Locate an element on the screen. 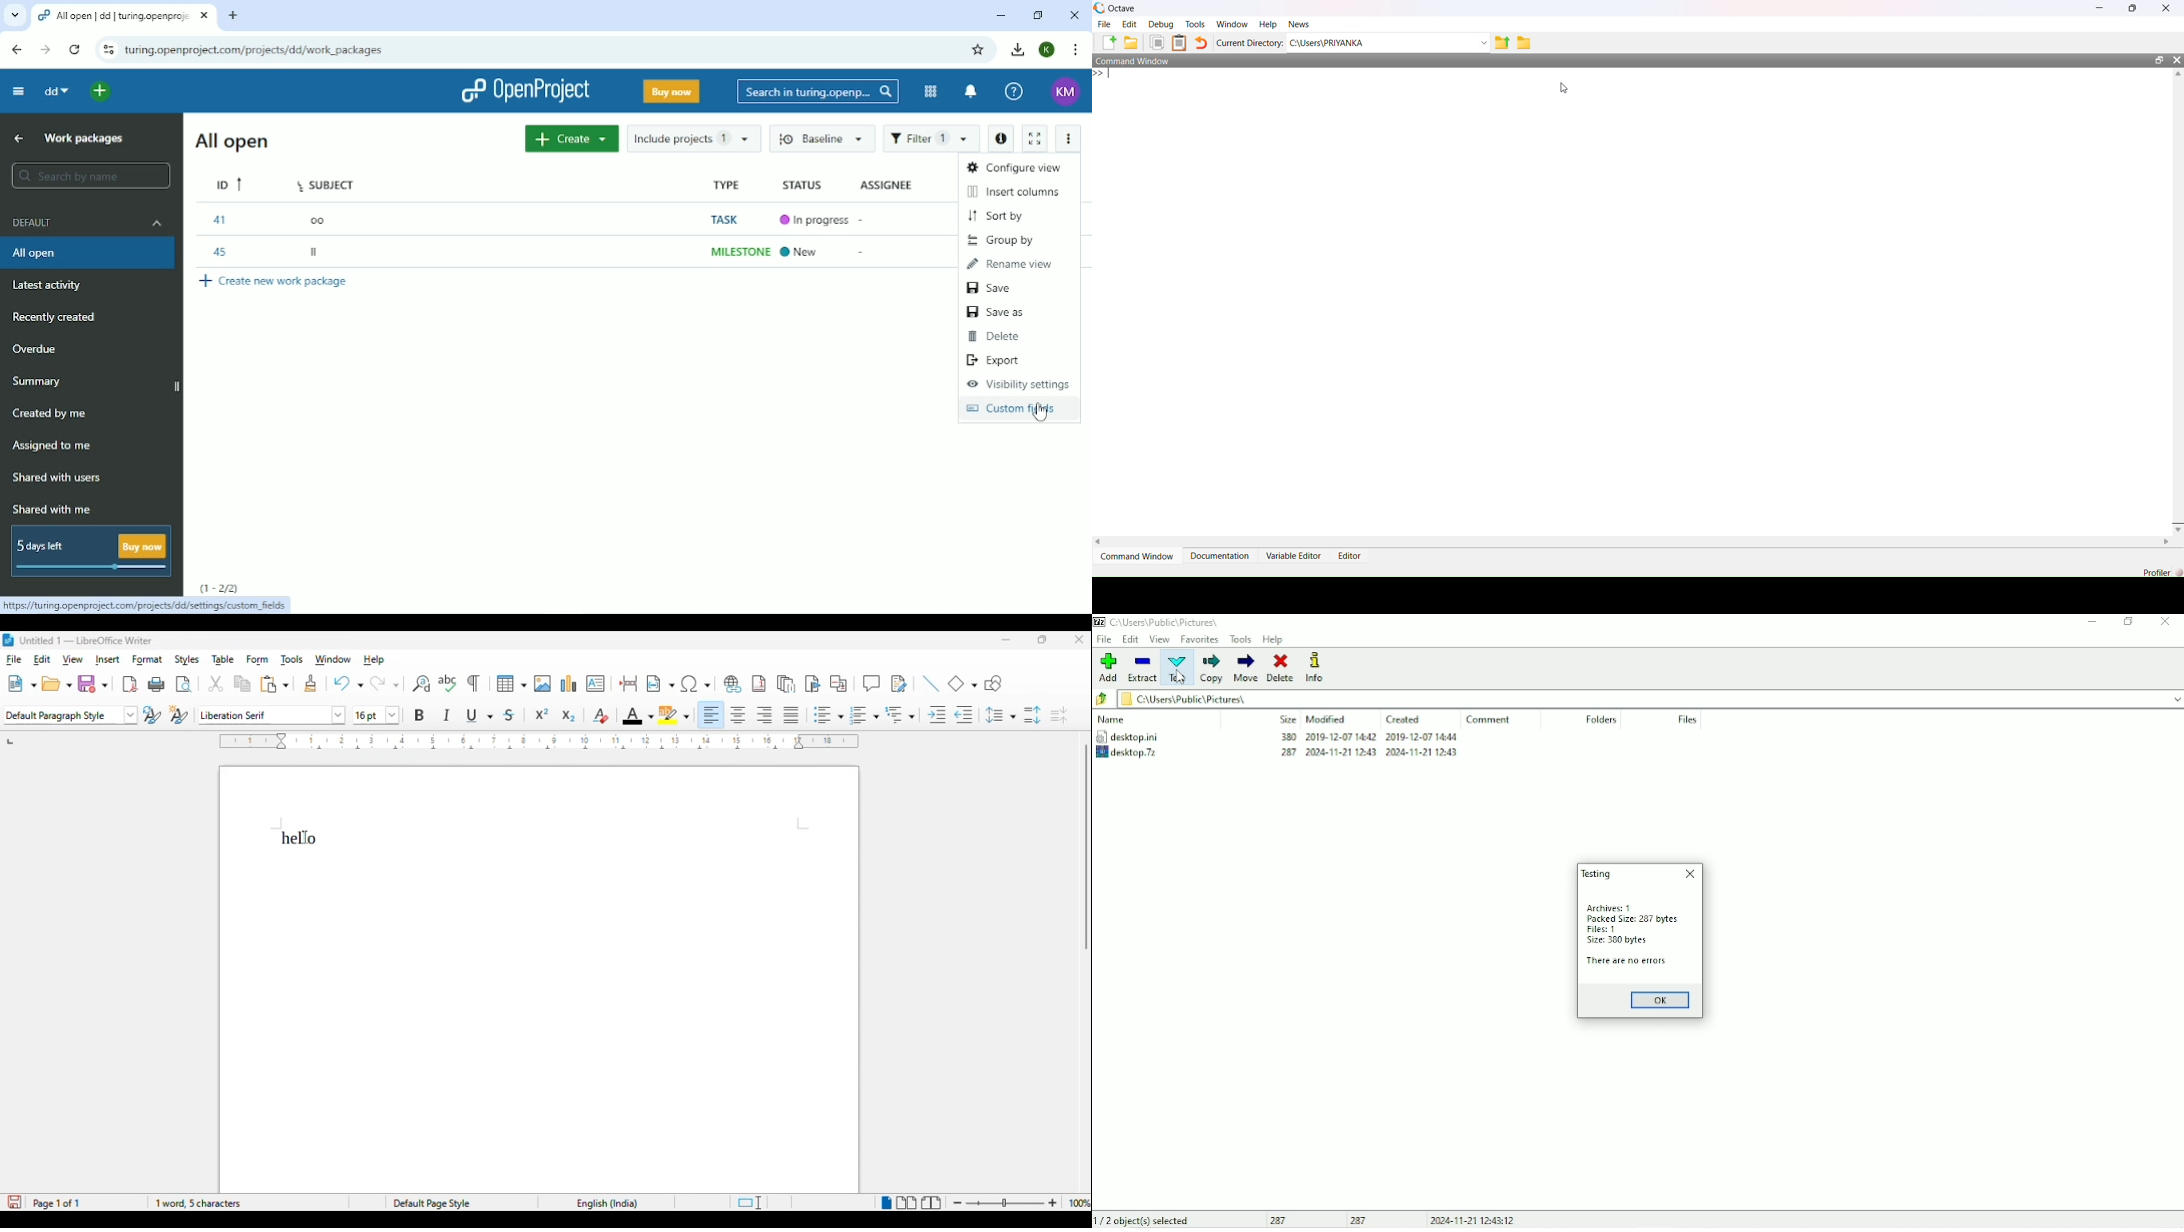  Insert columns is located at coordinates (1015, 192).